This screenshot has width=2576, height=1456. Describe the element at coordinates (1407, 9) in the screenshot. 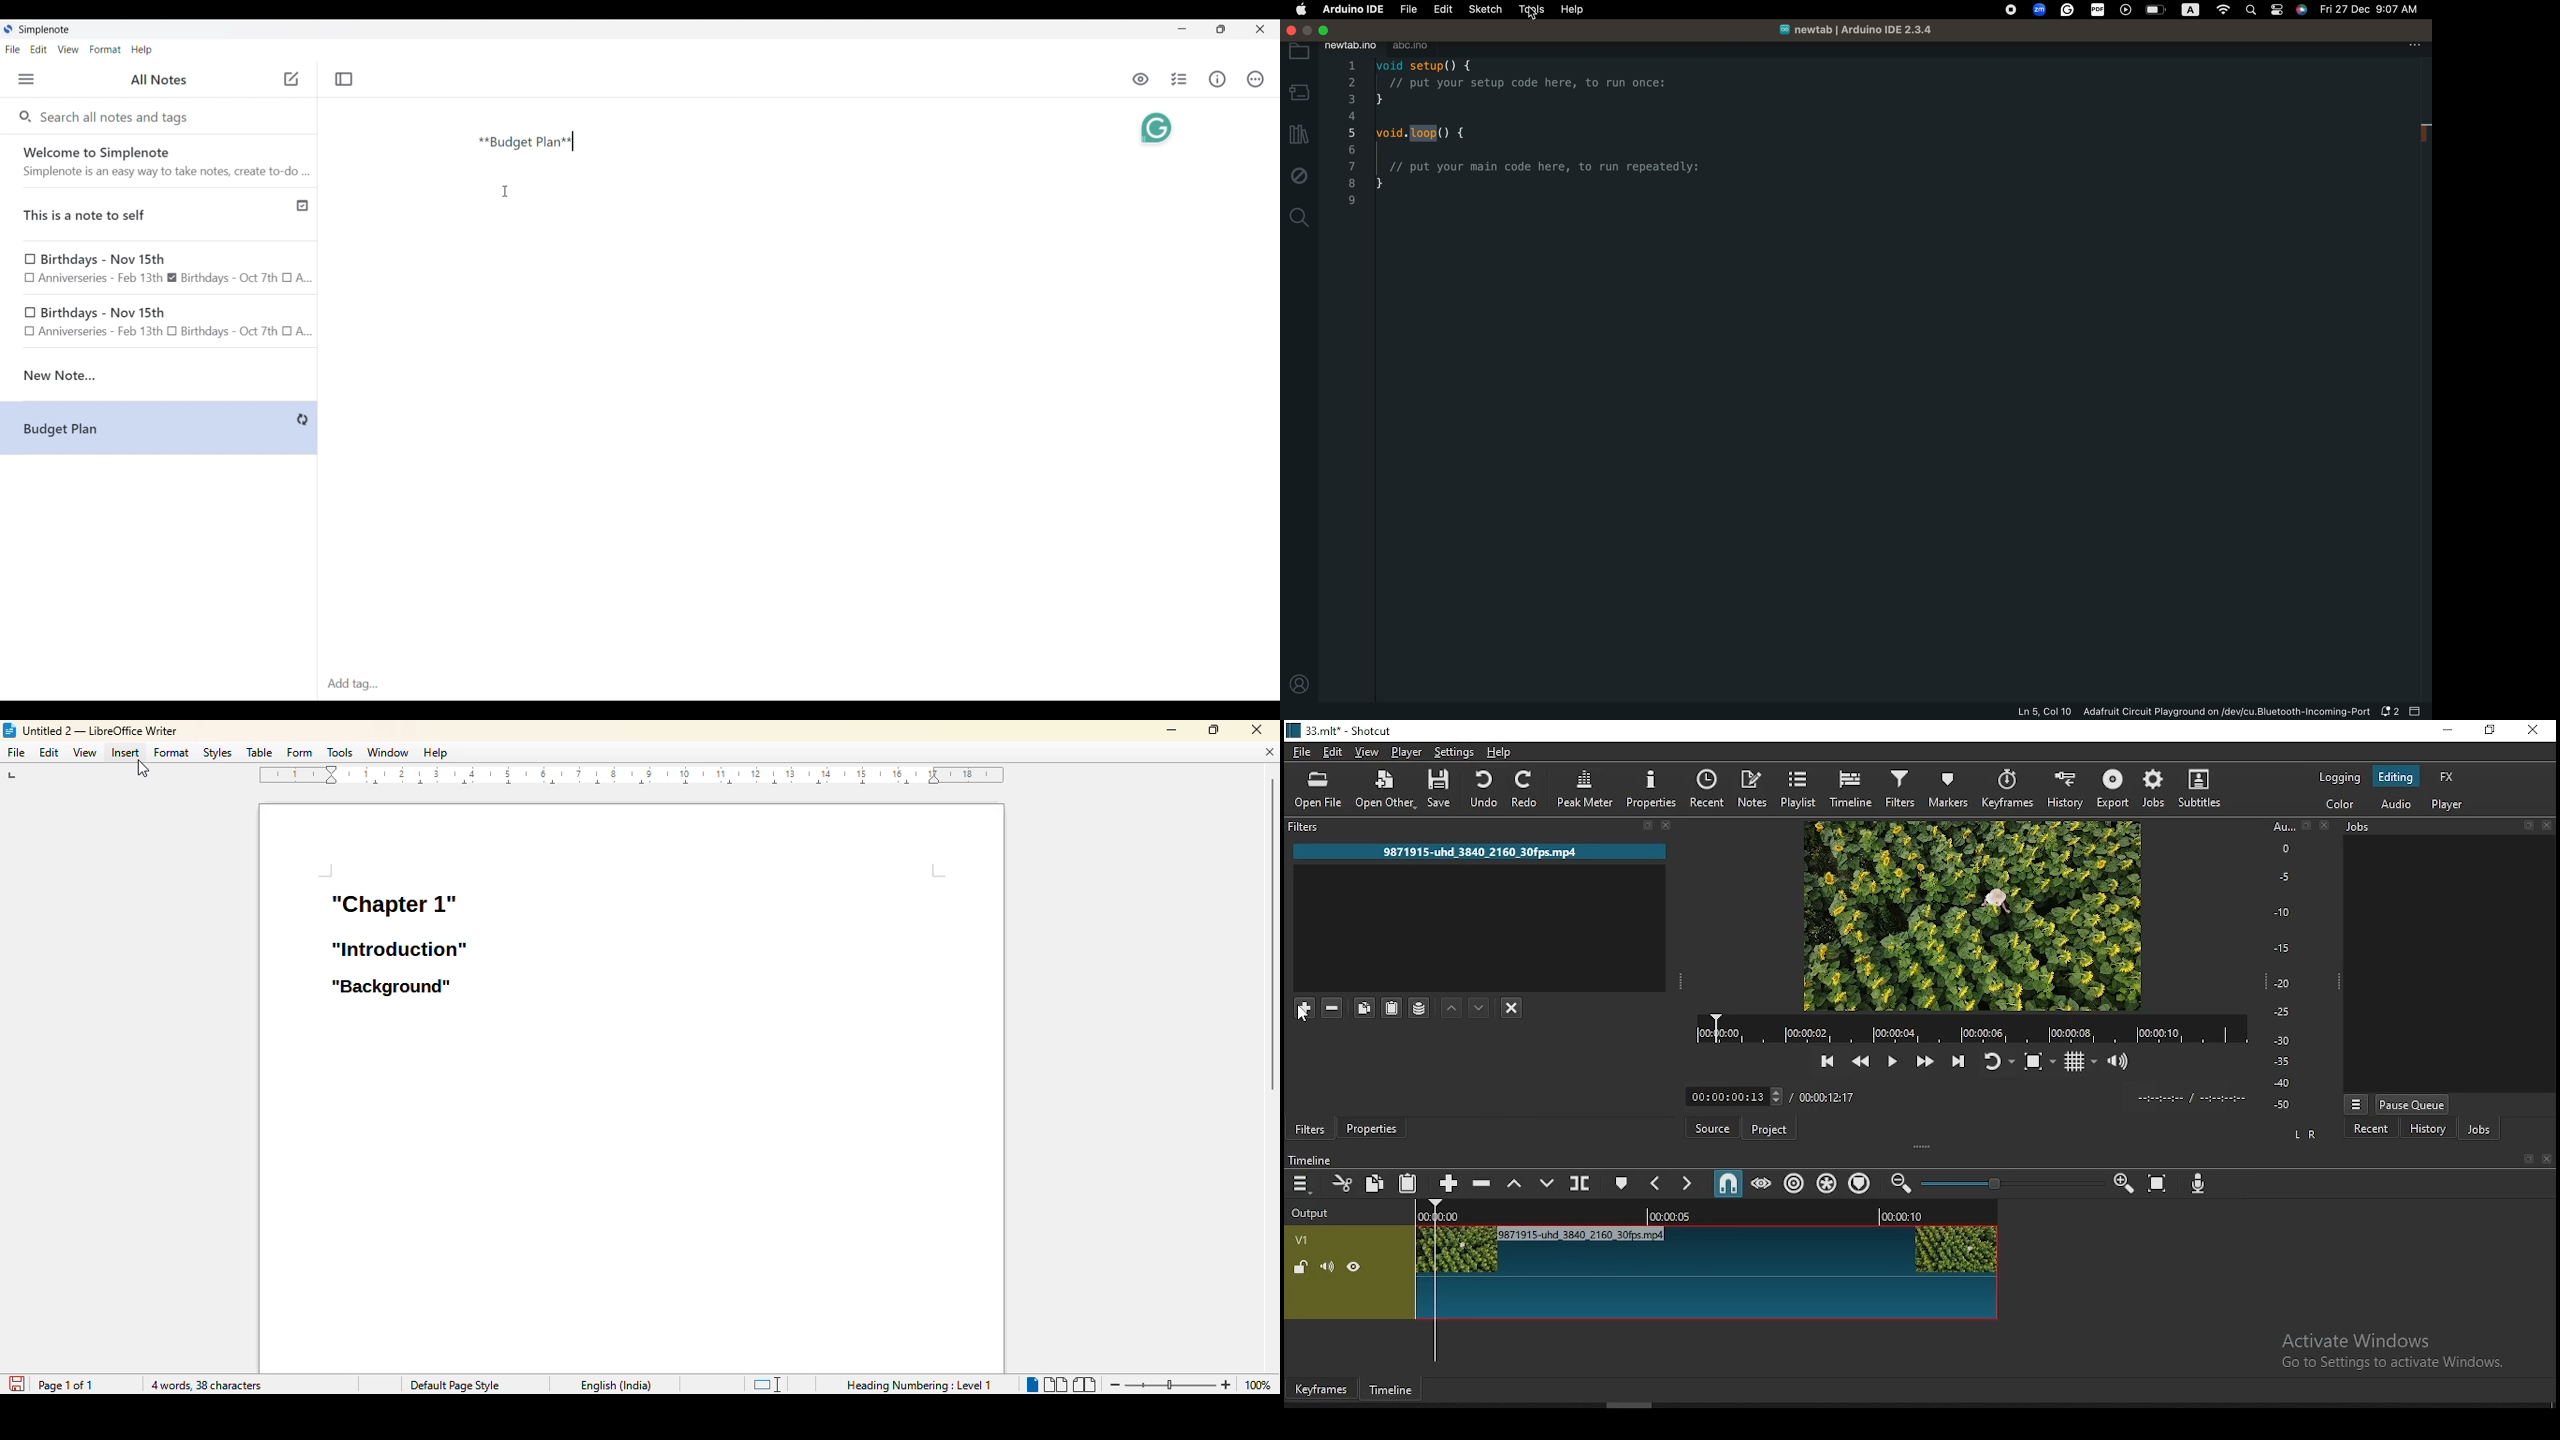

I see `file` at that location.